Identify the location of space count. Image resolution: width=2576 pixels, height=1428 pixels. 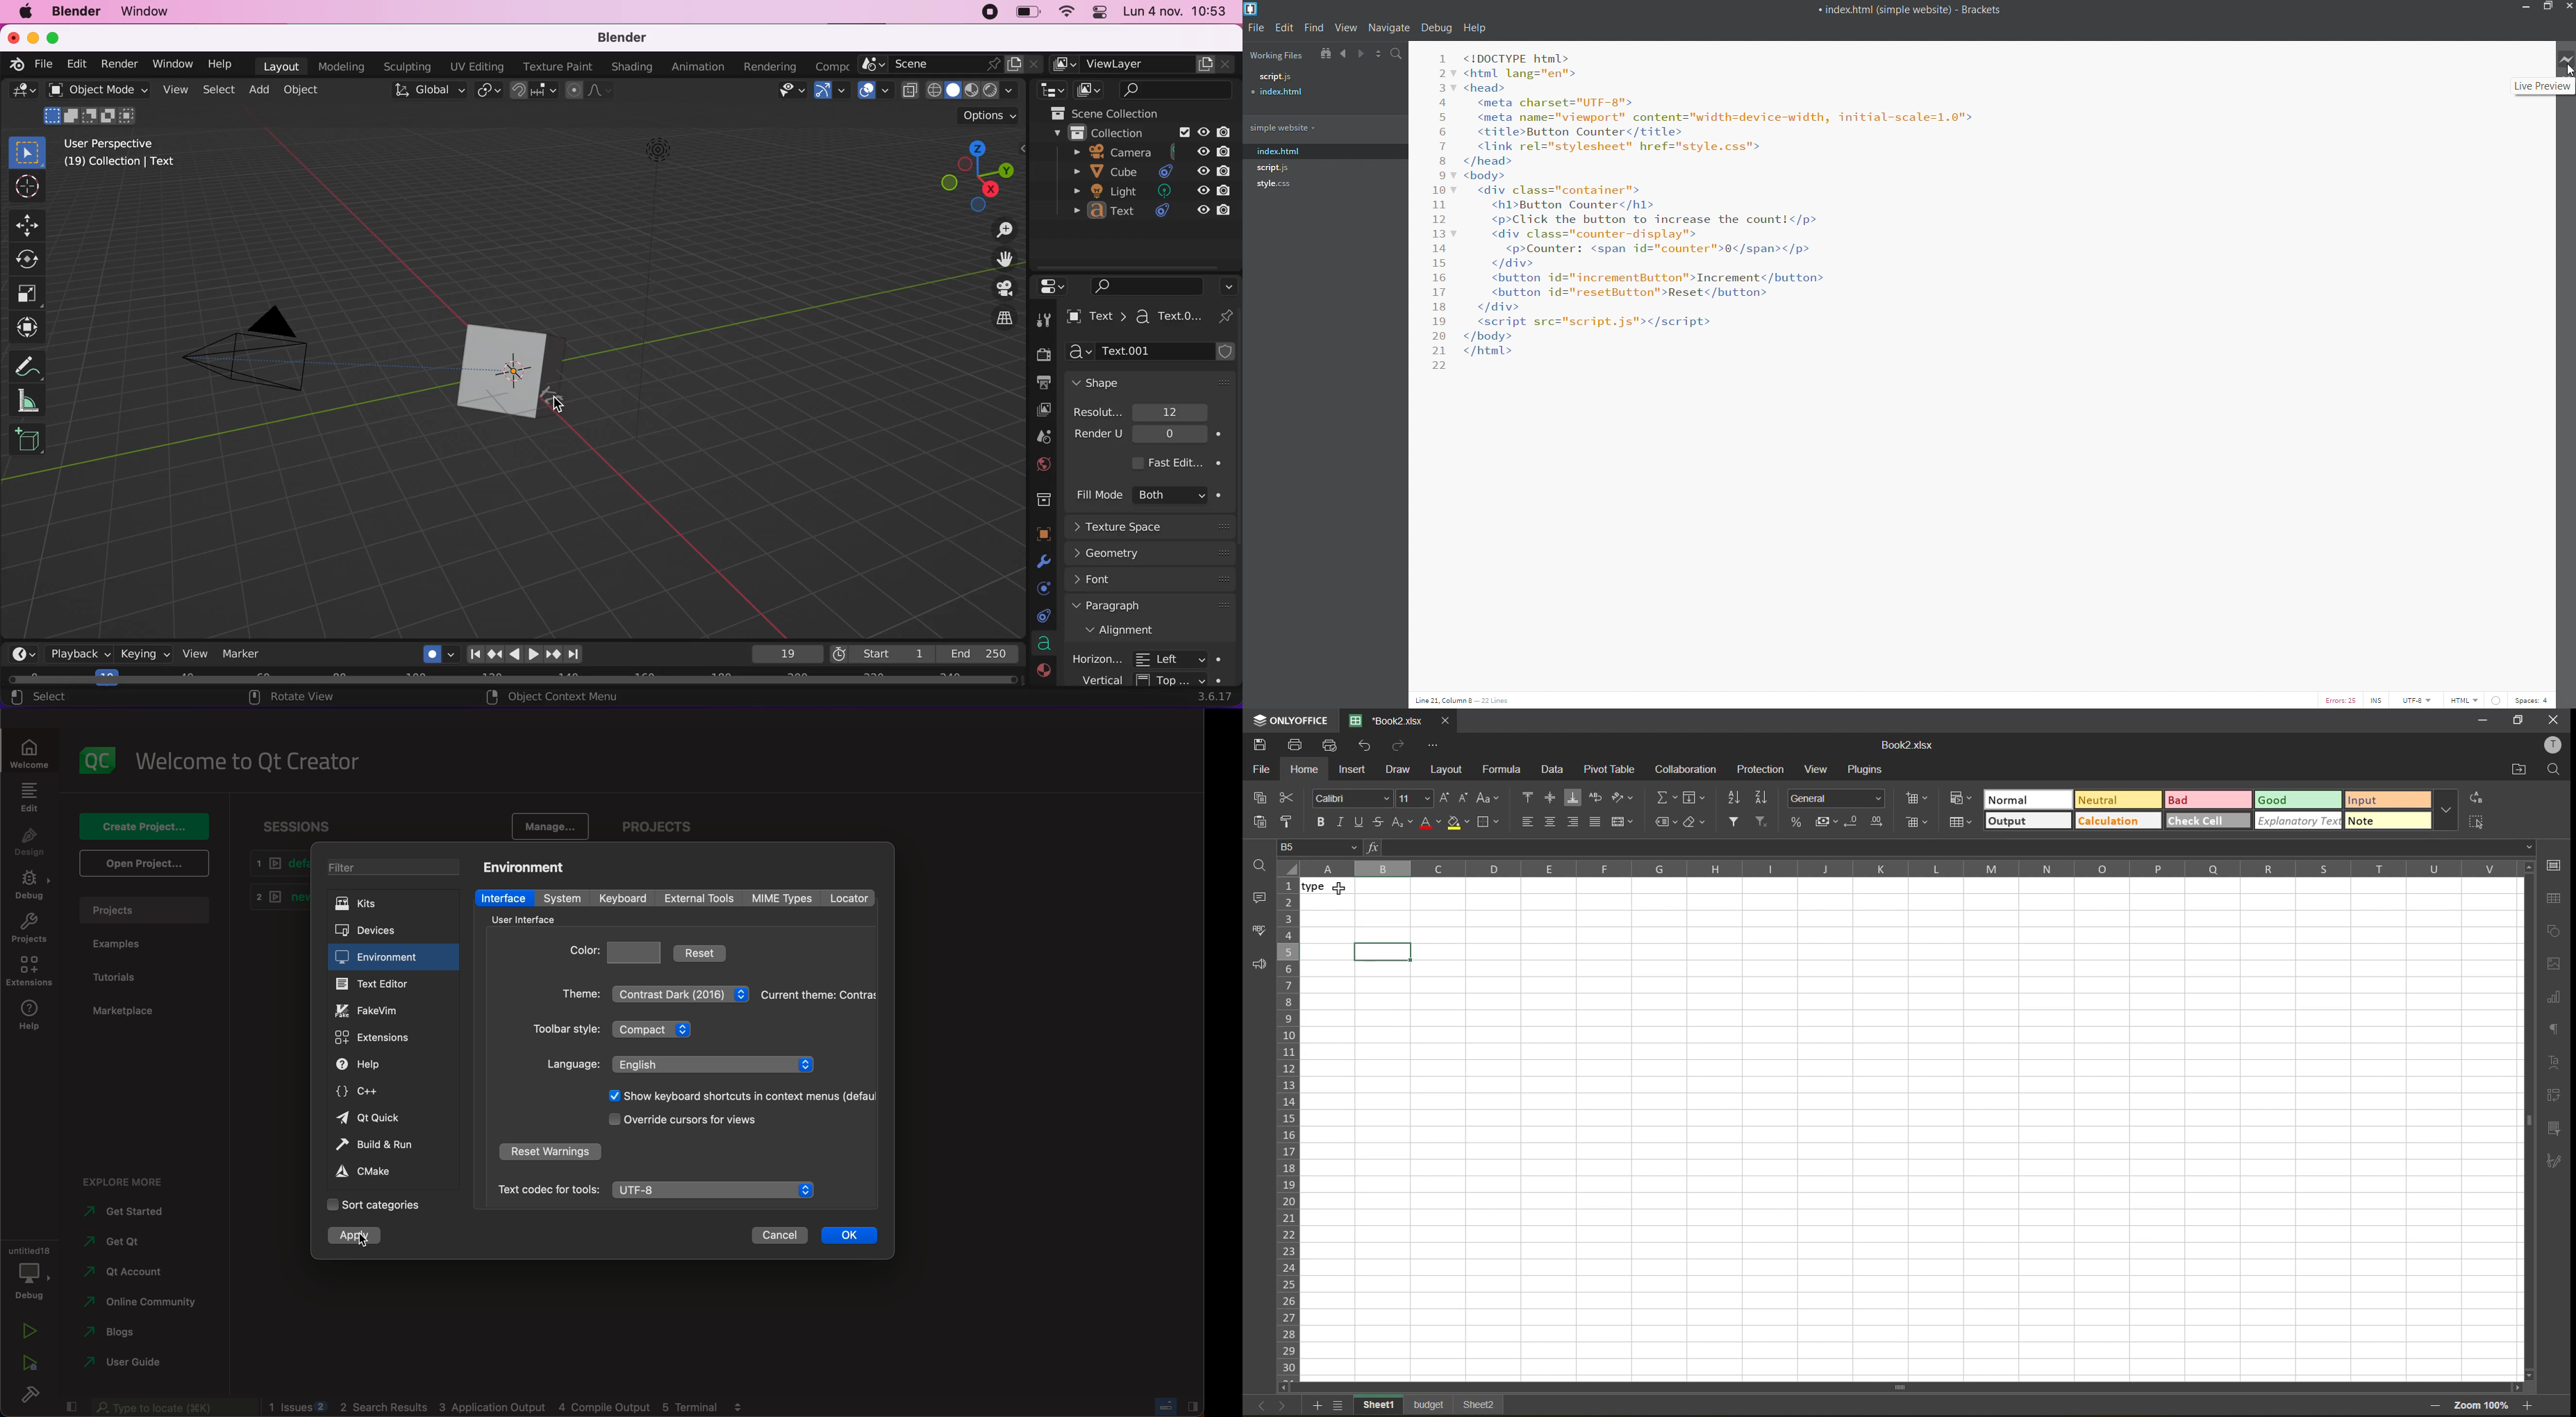
(2530, 700).